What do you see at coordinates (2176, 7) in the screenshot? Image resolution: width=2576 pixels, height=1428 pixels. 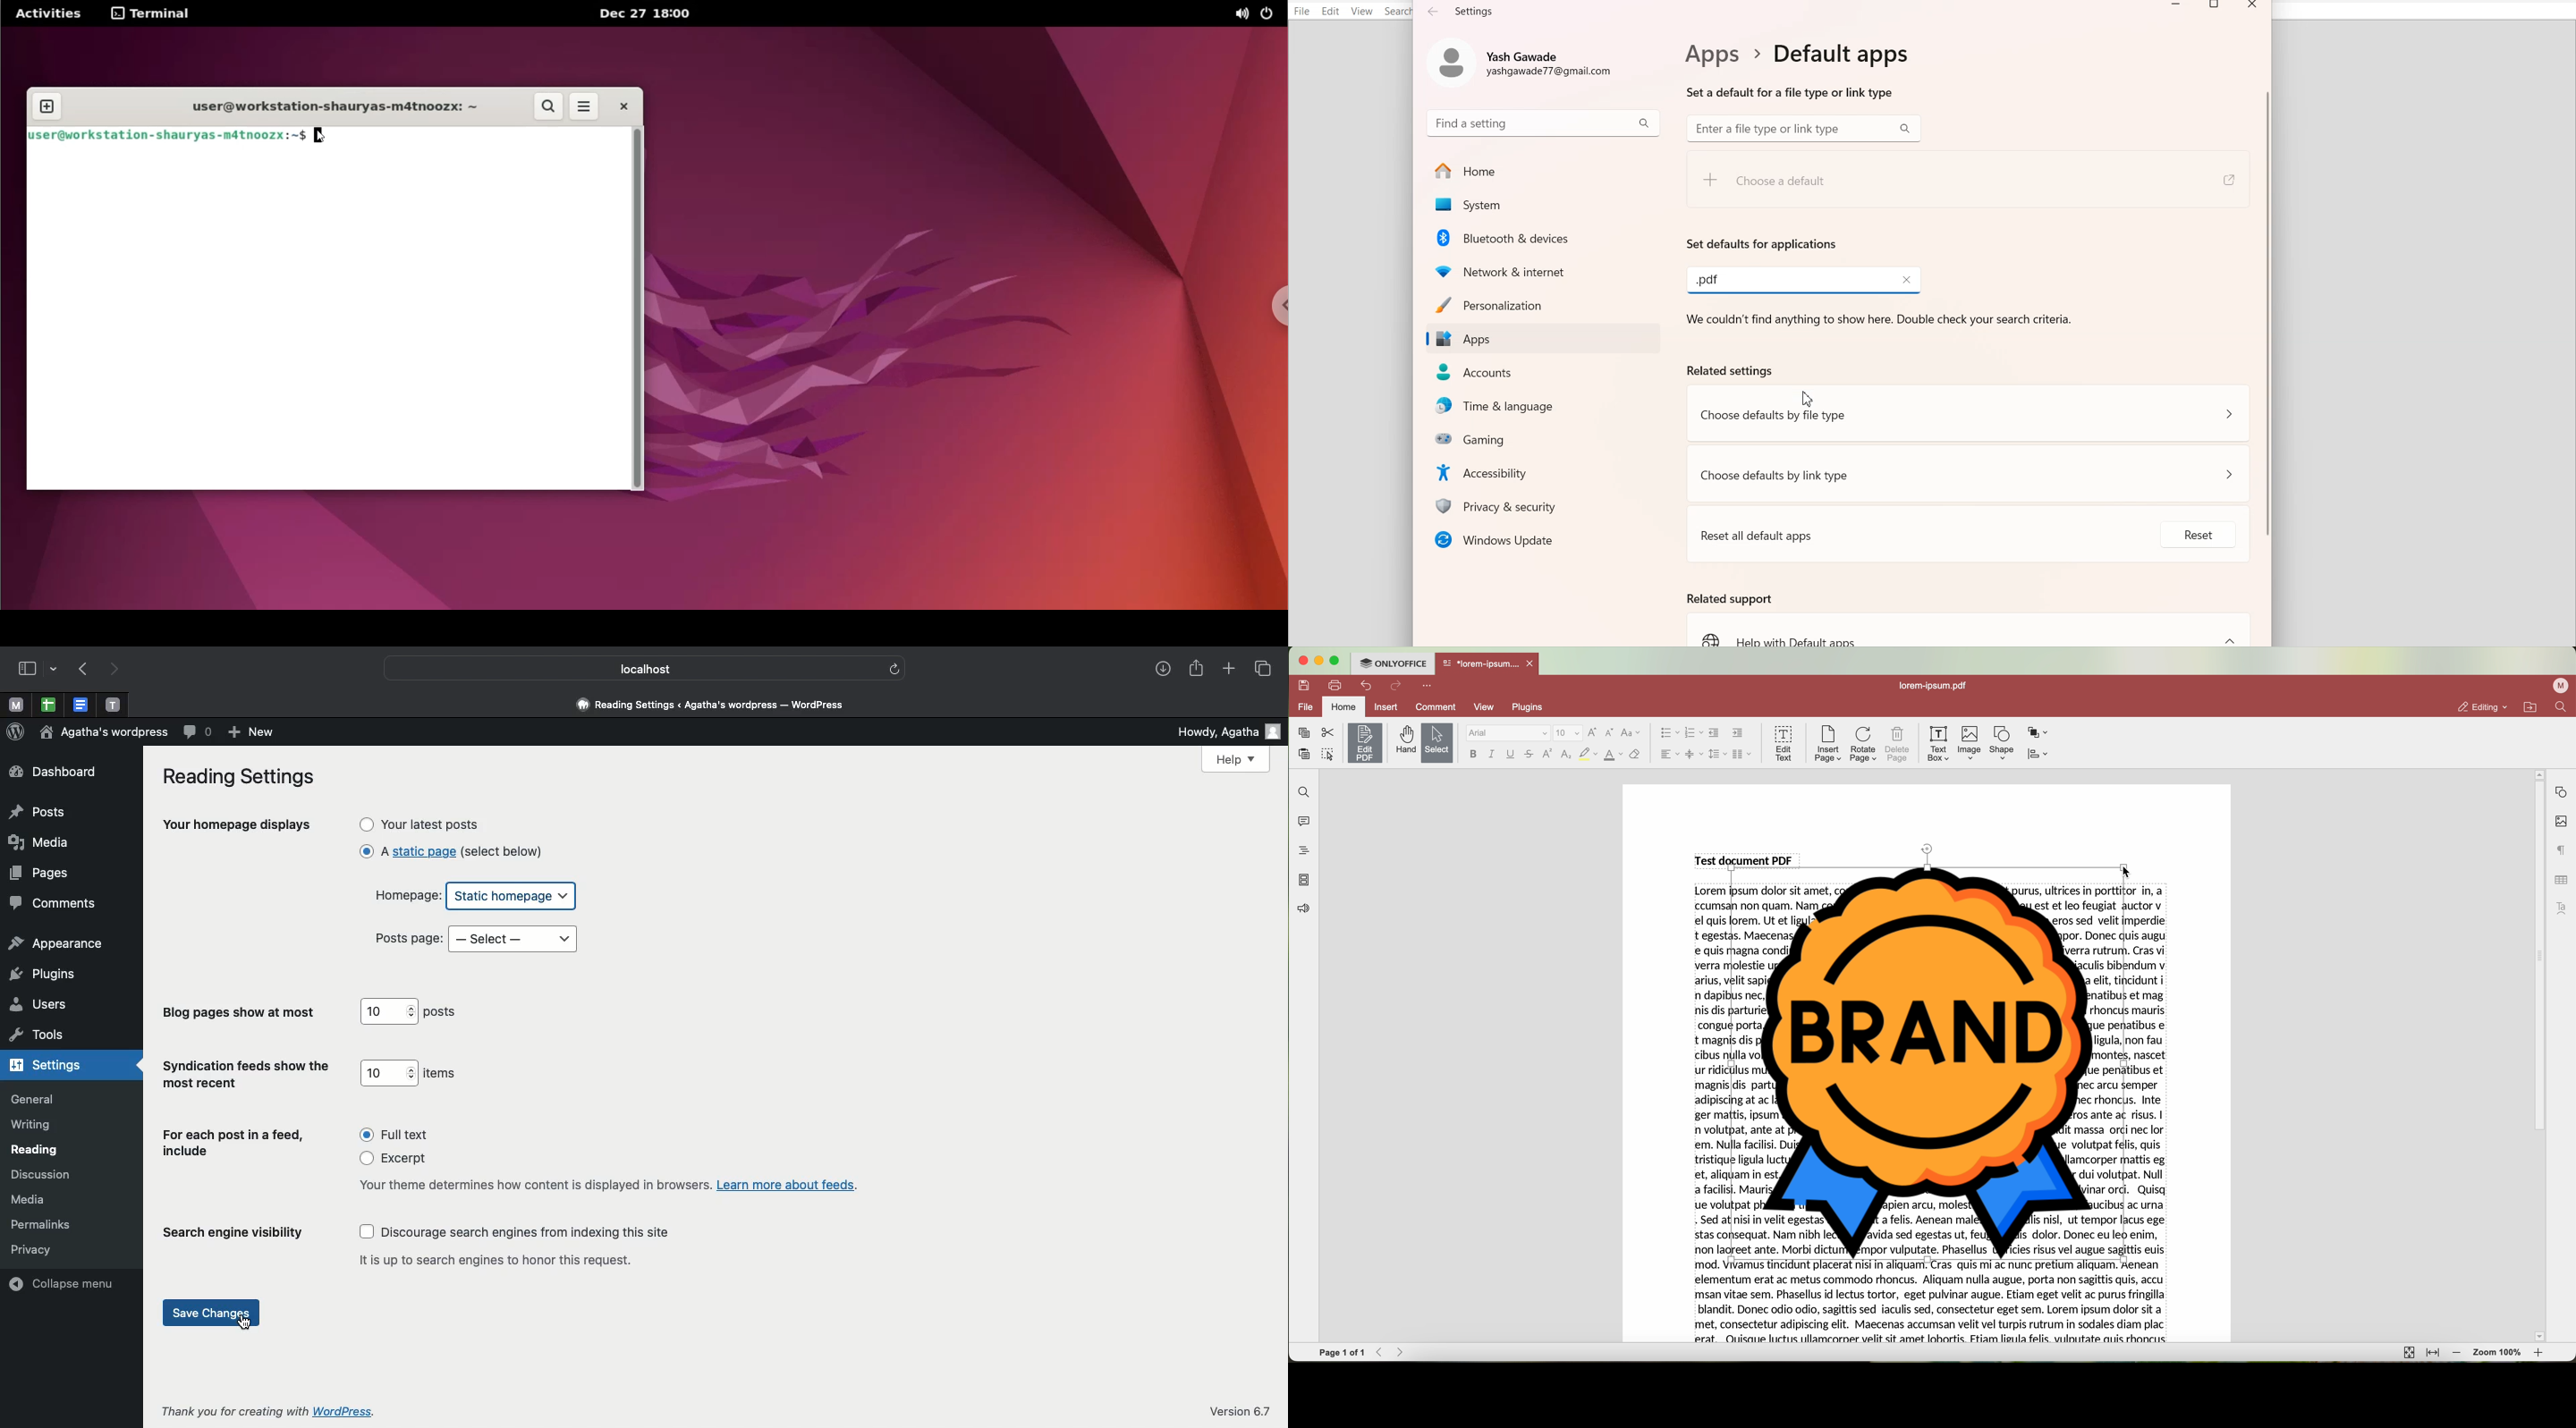 I see `Minimize` at bounding box center [2176, 7].